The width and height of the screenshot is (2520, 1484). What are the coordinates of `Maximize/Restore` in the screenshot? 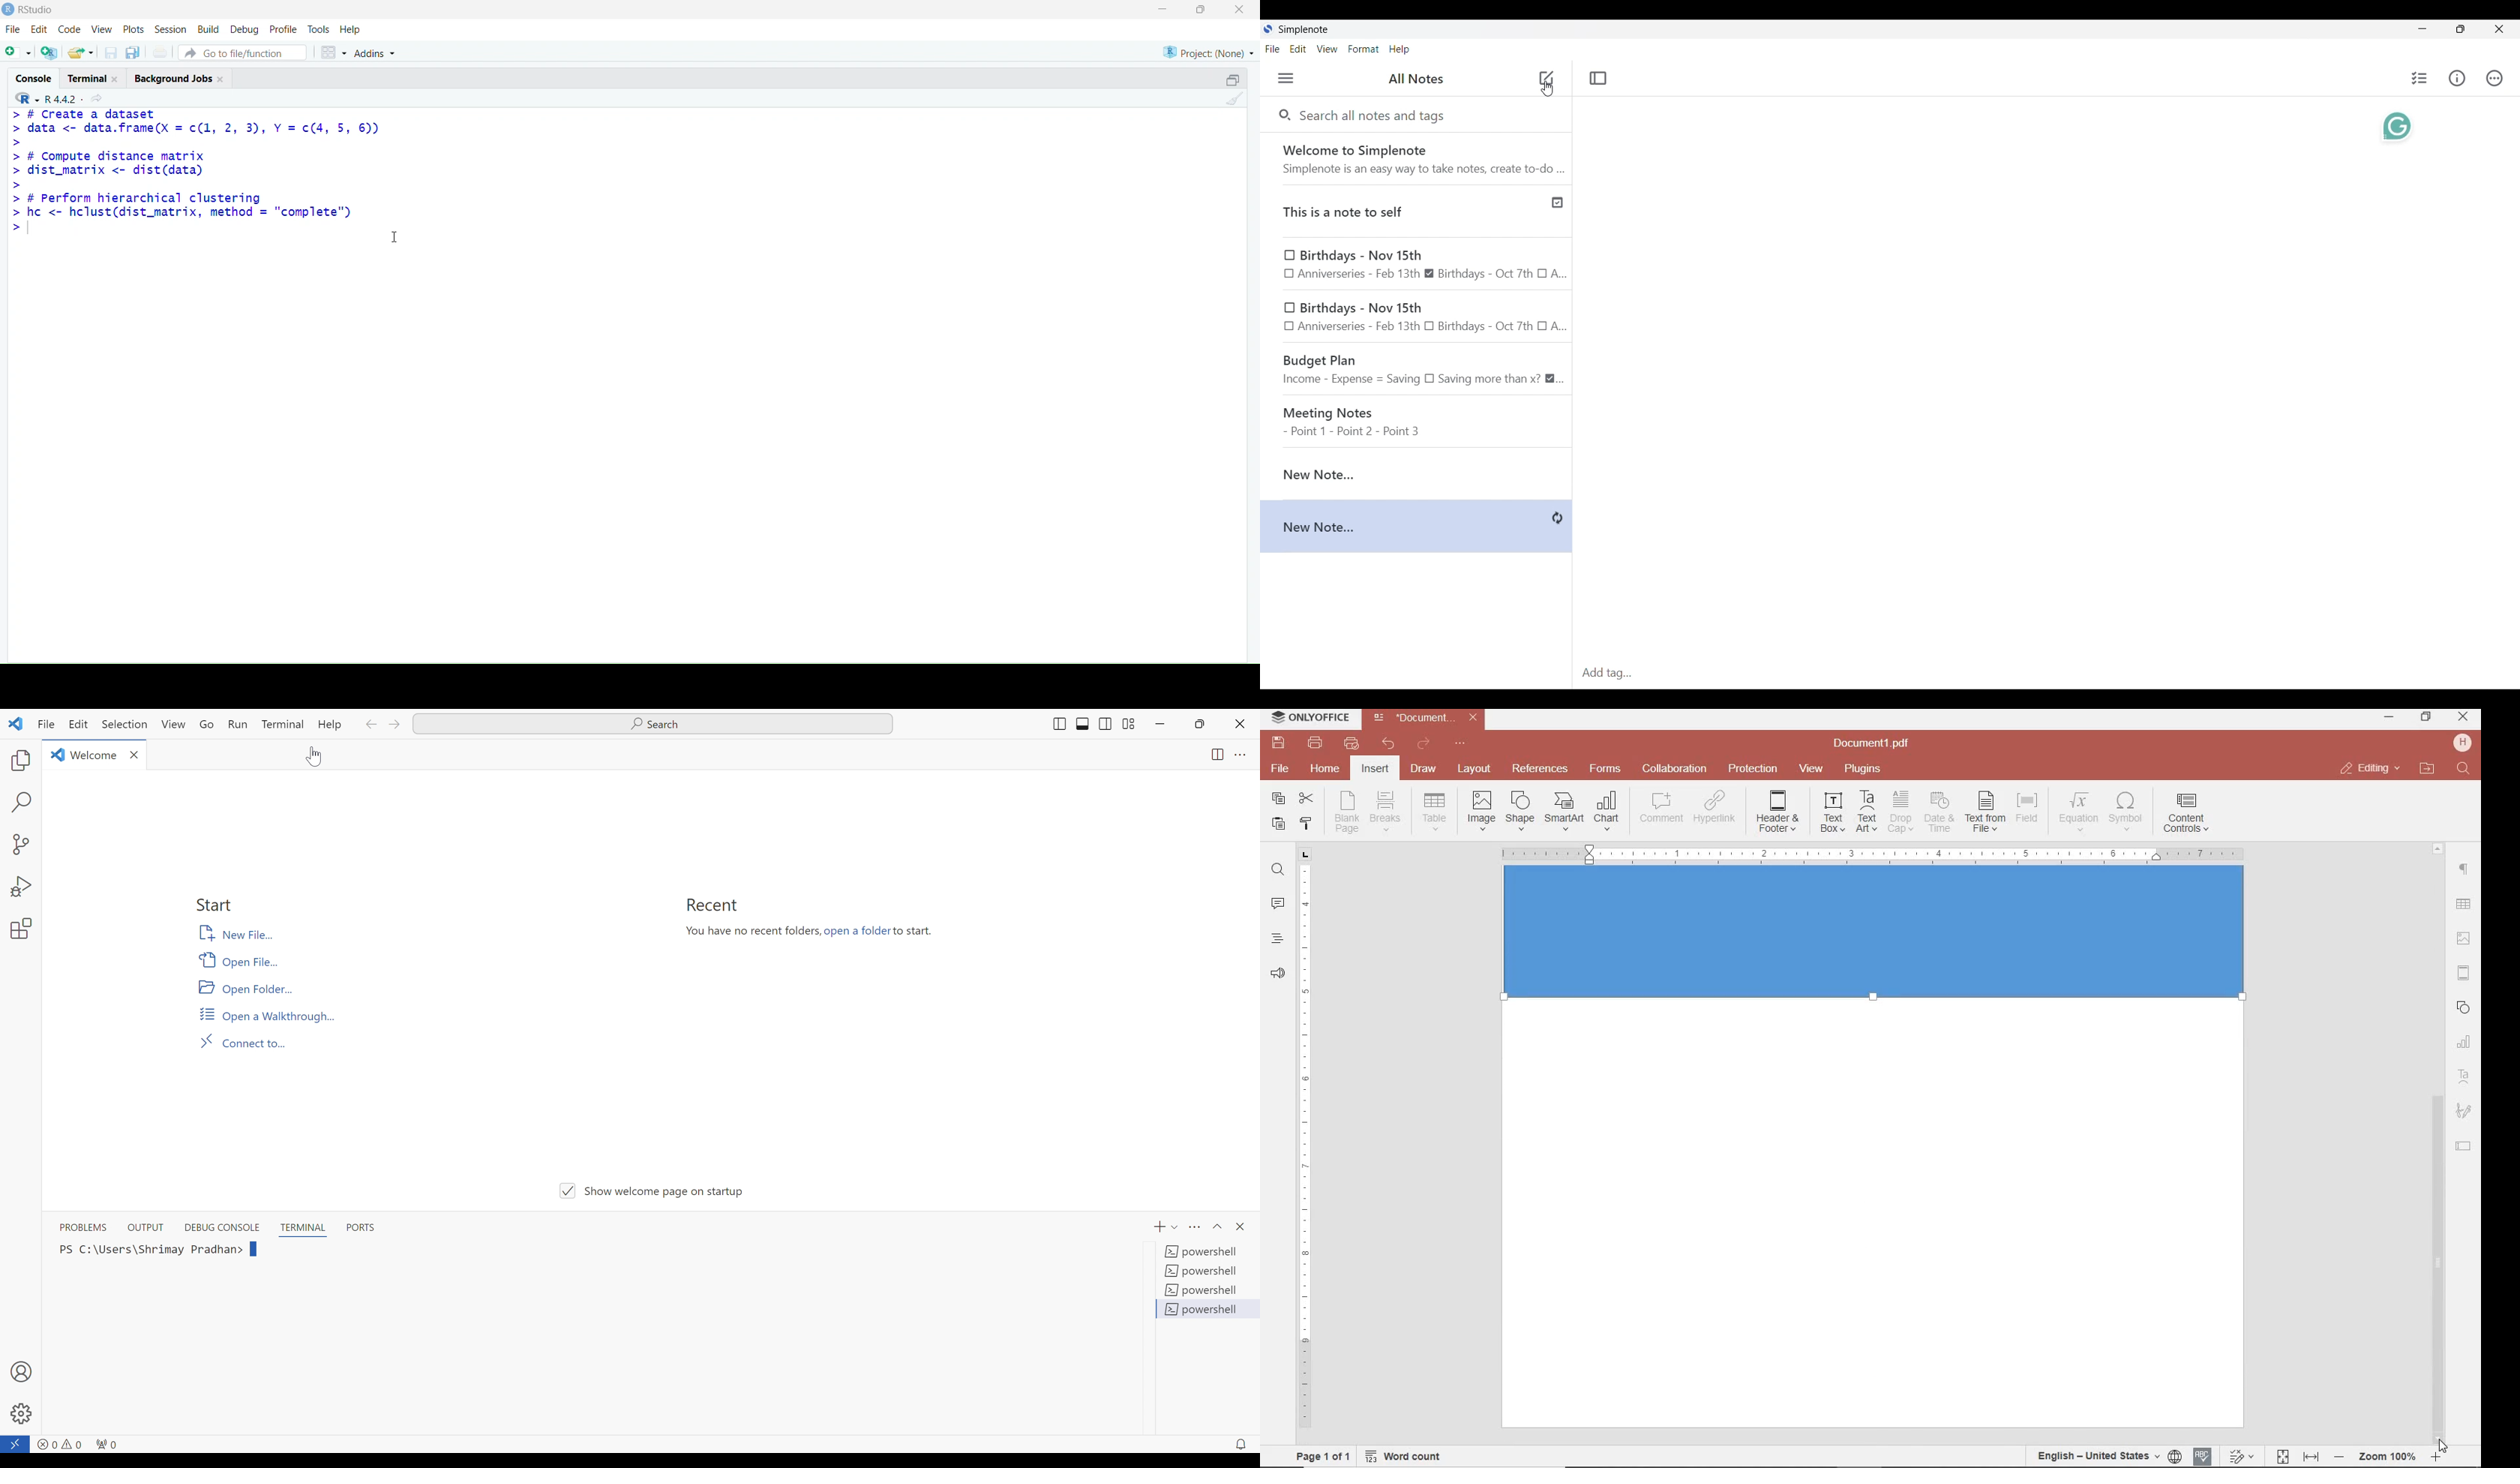 It's located at (1205, 11).